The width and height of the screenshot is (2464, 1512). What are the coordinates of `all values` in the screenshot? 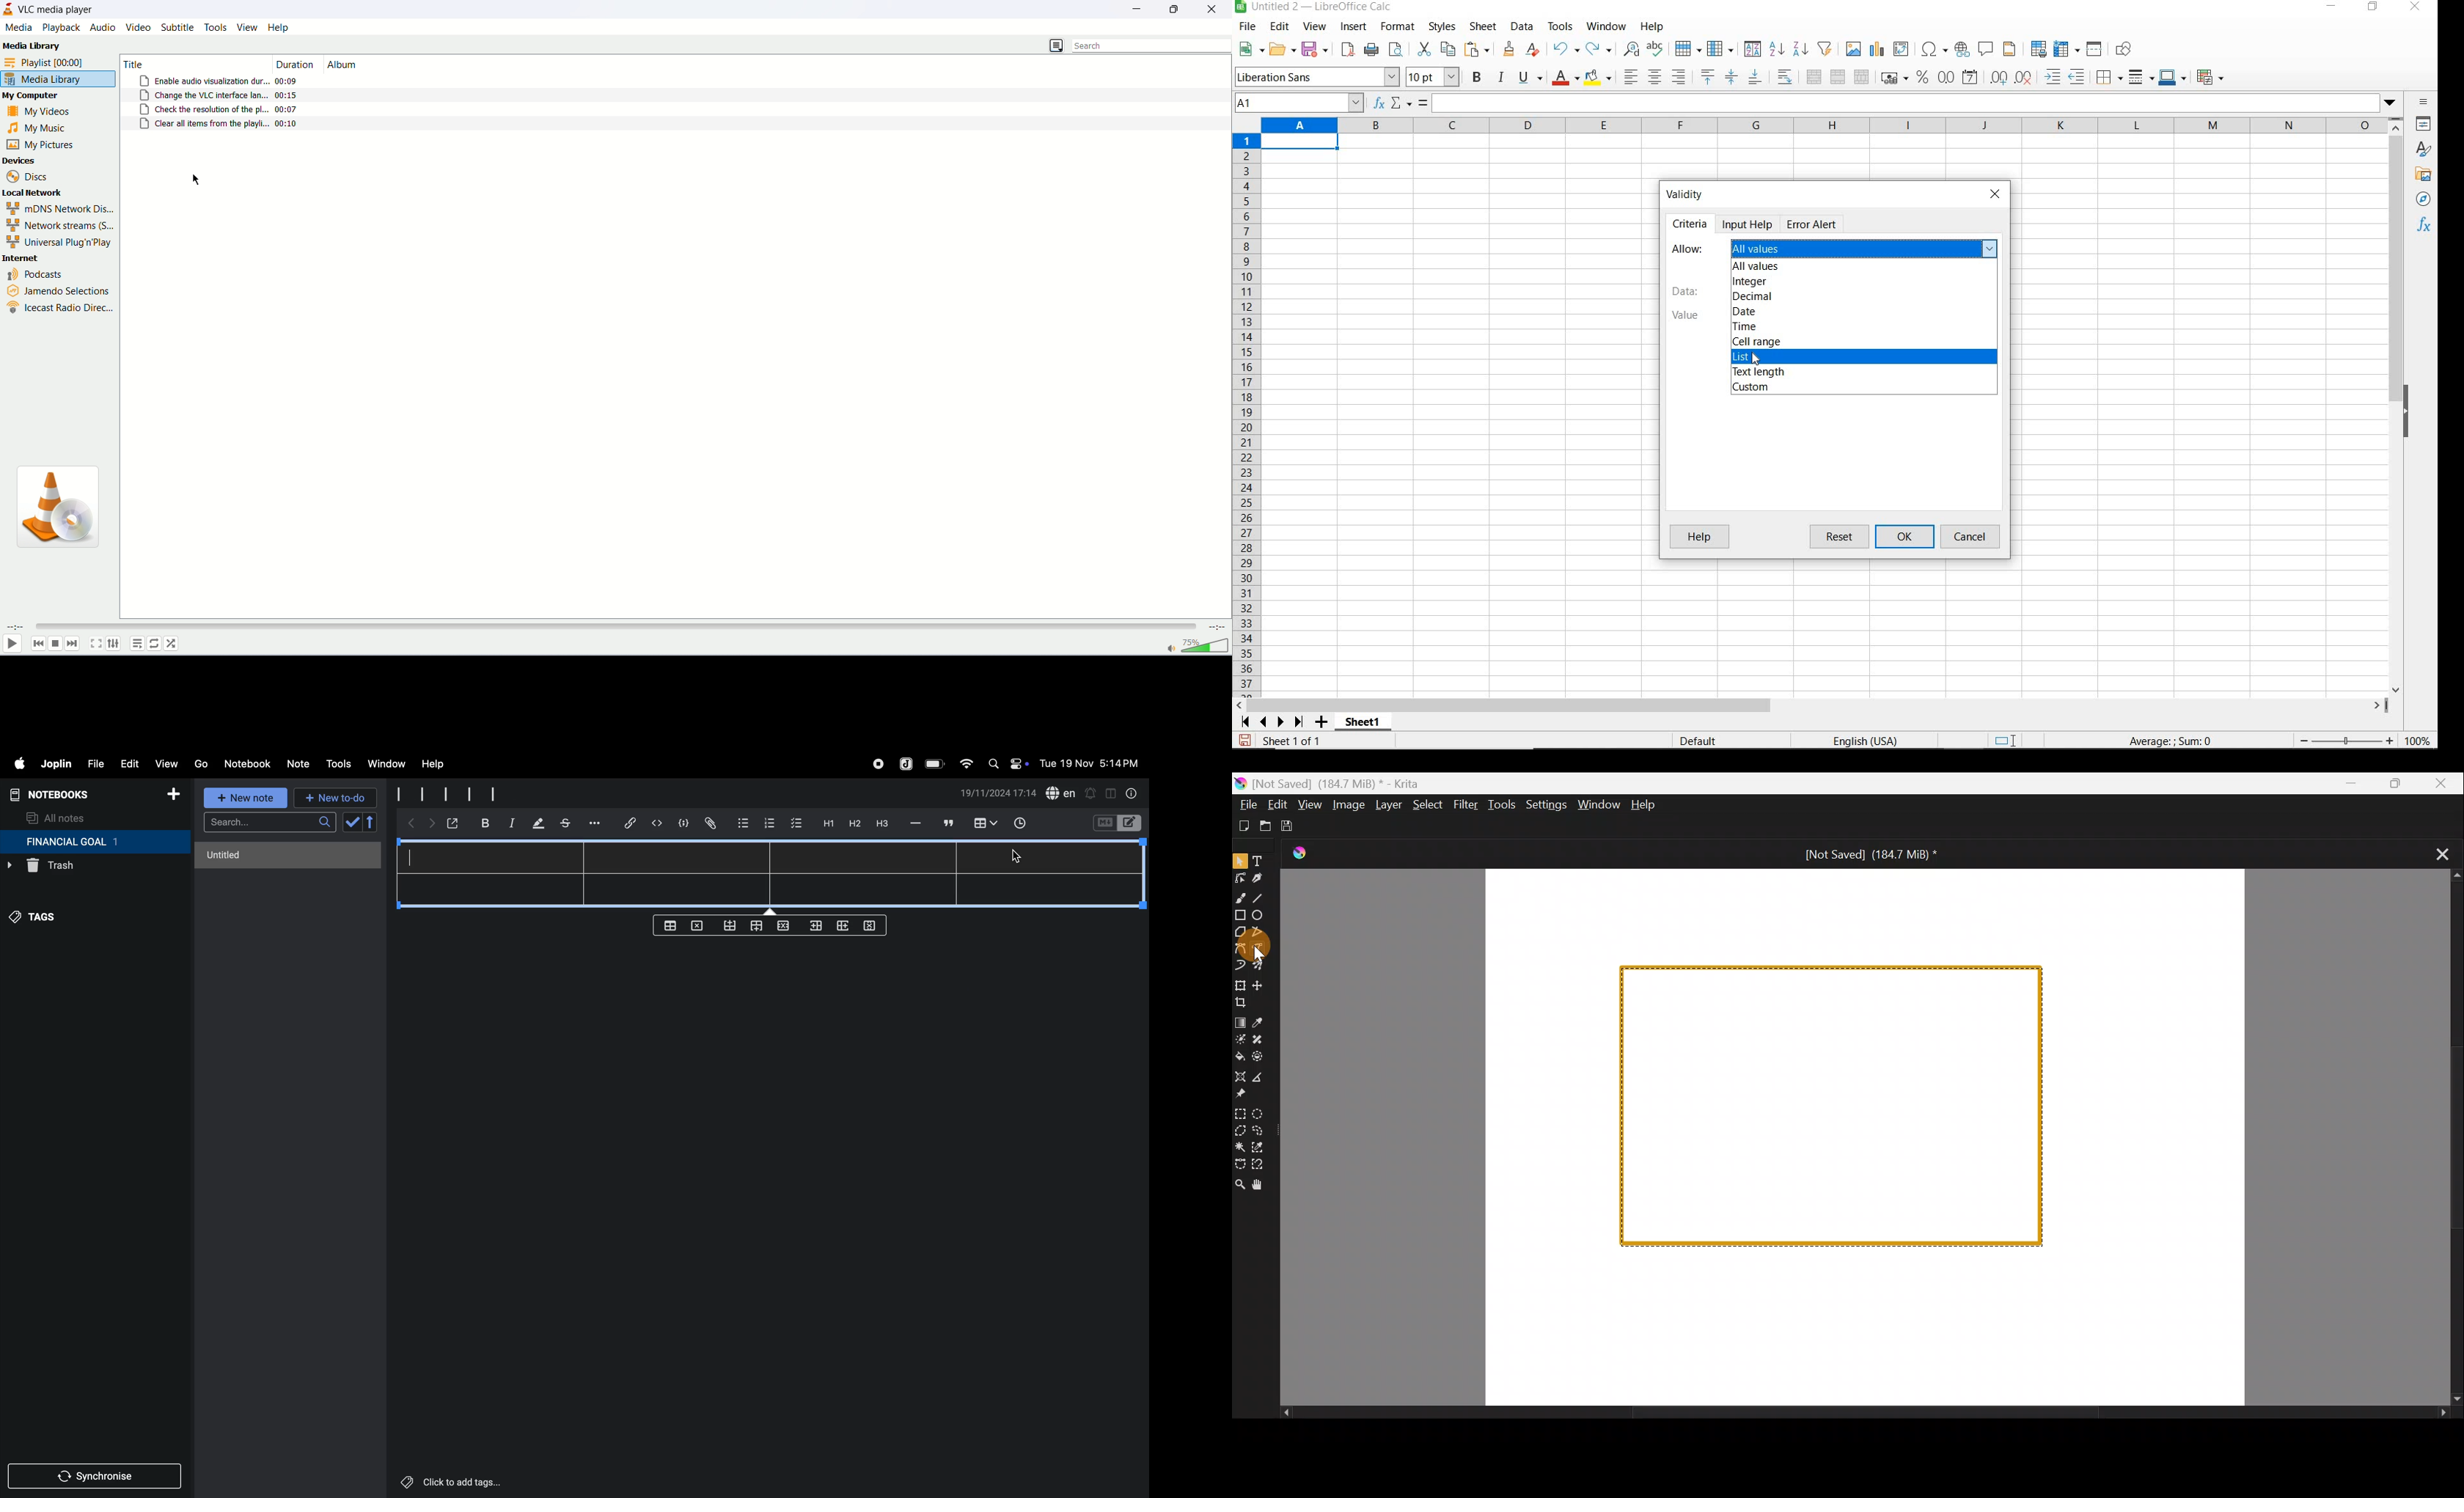 It's located at (1867, 248).